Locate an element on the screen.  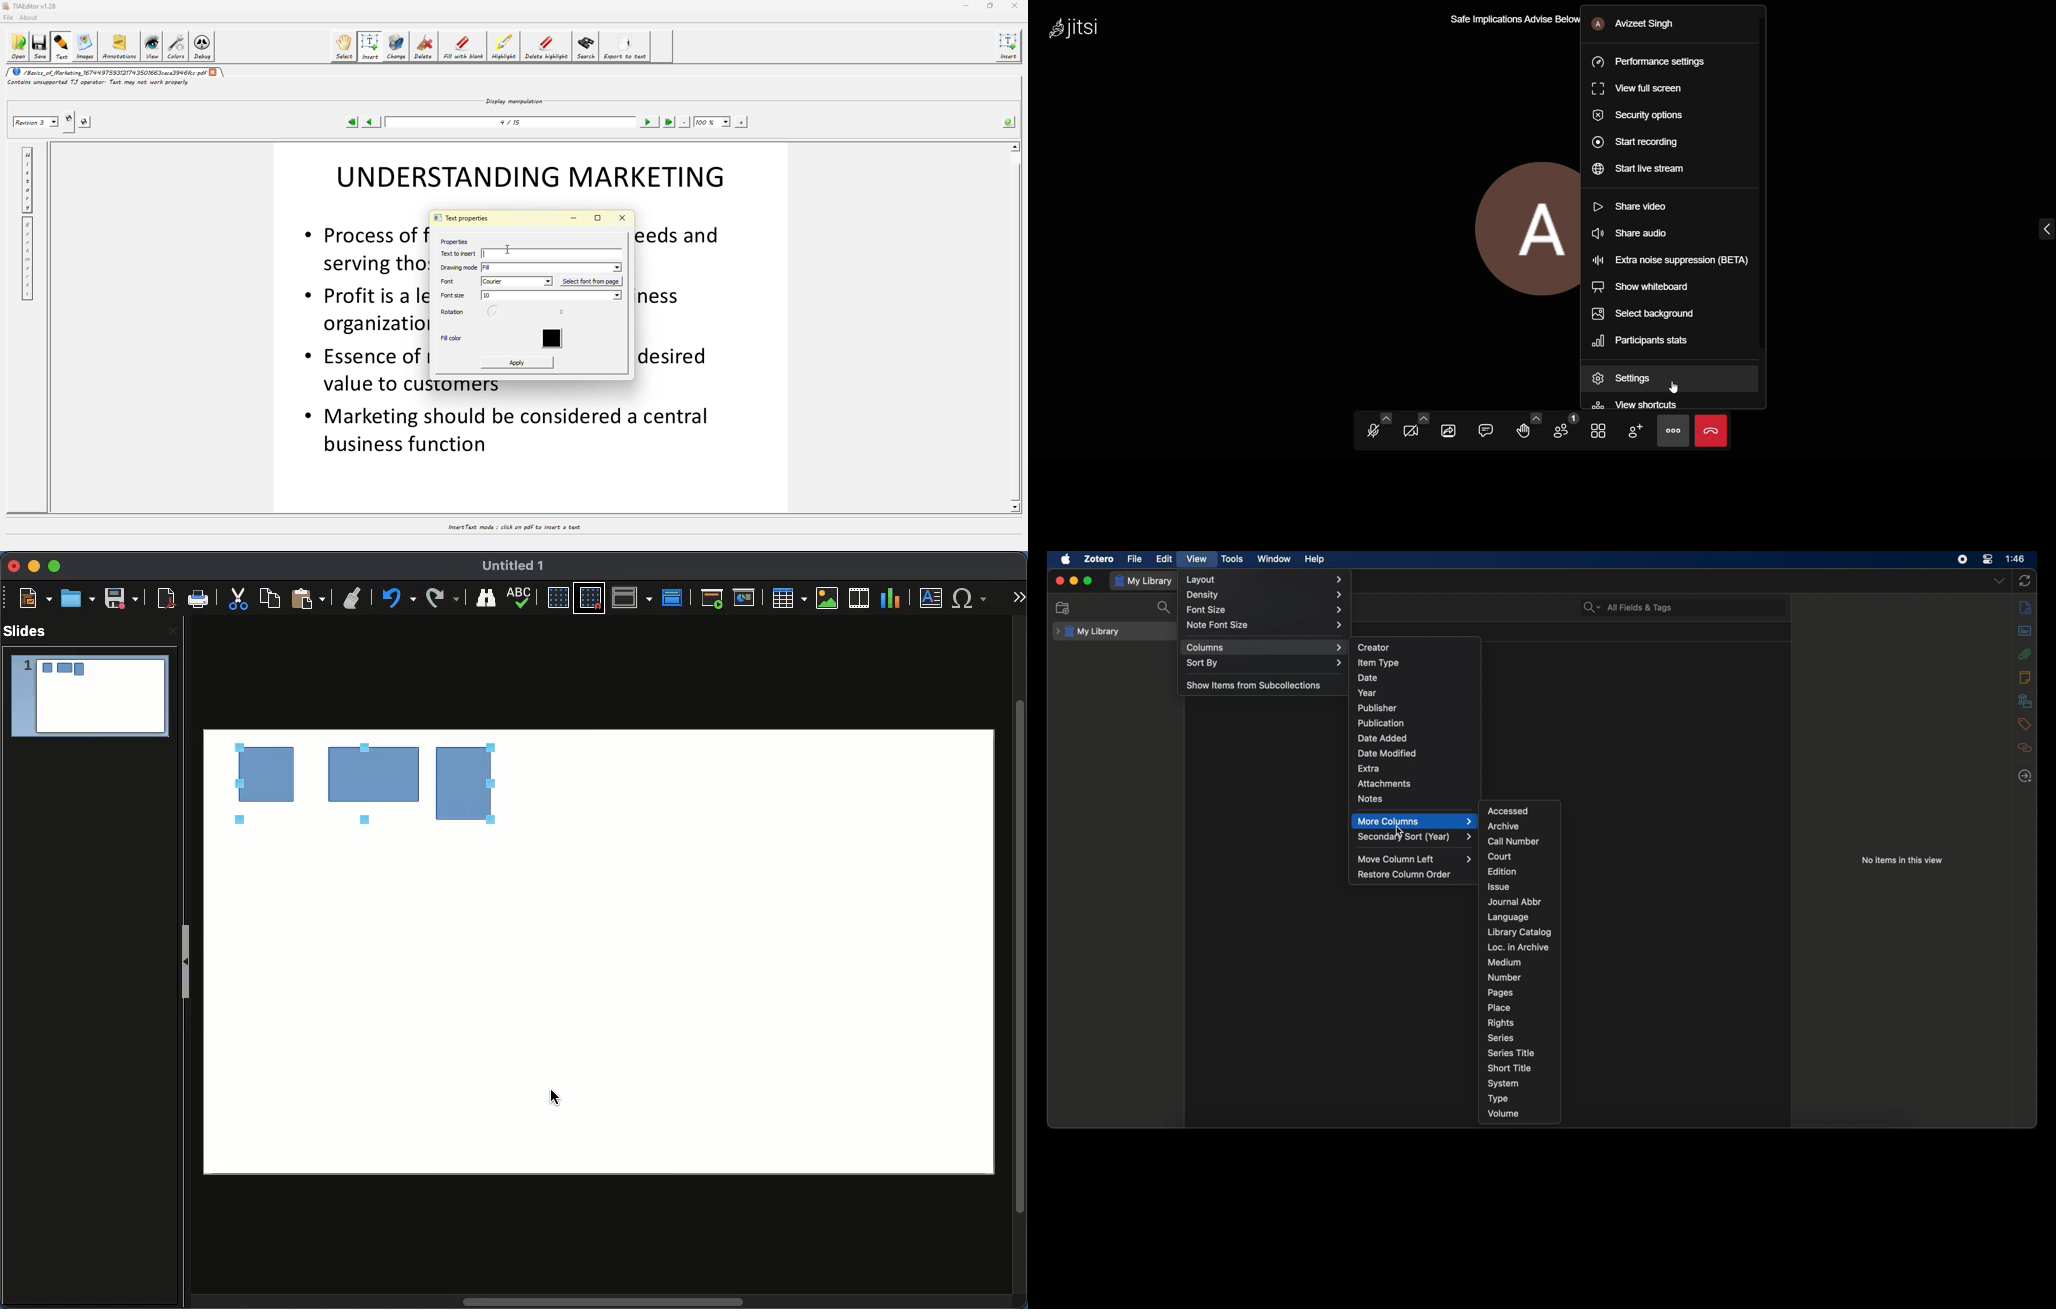
Grouped items is located at coordinates (363, 786).